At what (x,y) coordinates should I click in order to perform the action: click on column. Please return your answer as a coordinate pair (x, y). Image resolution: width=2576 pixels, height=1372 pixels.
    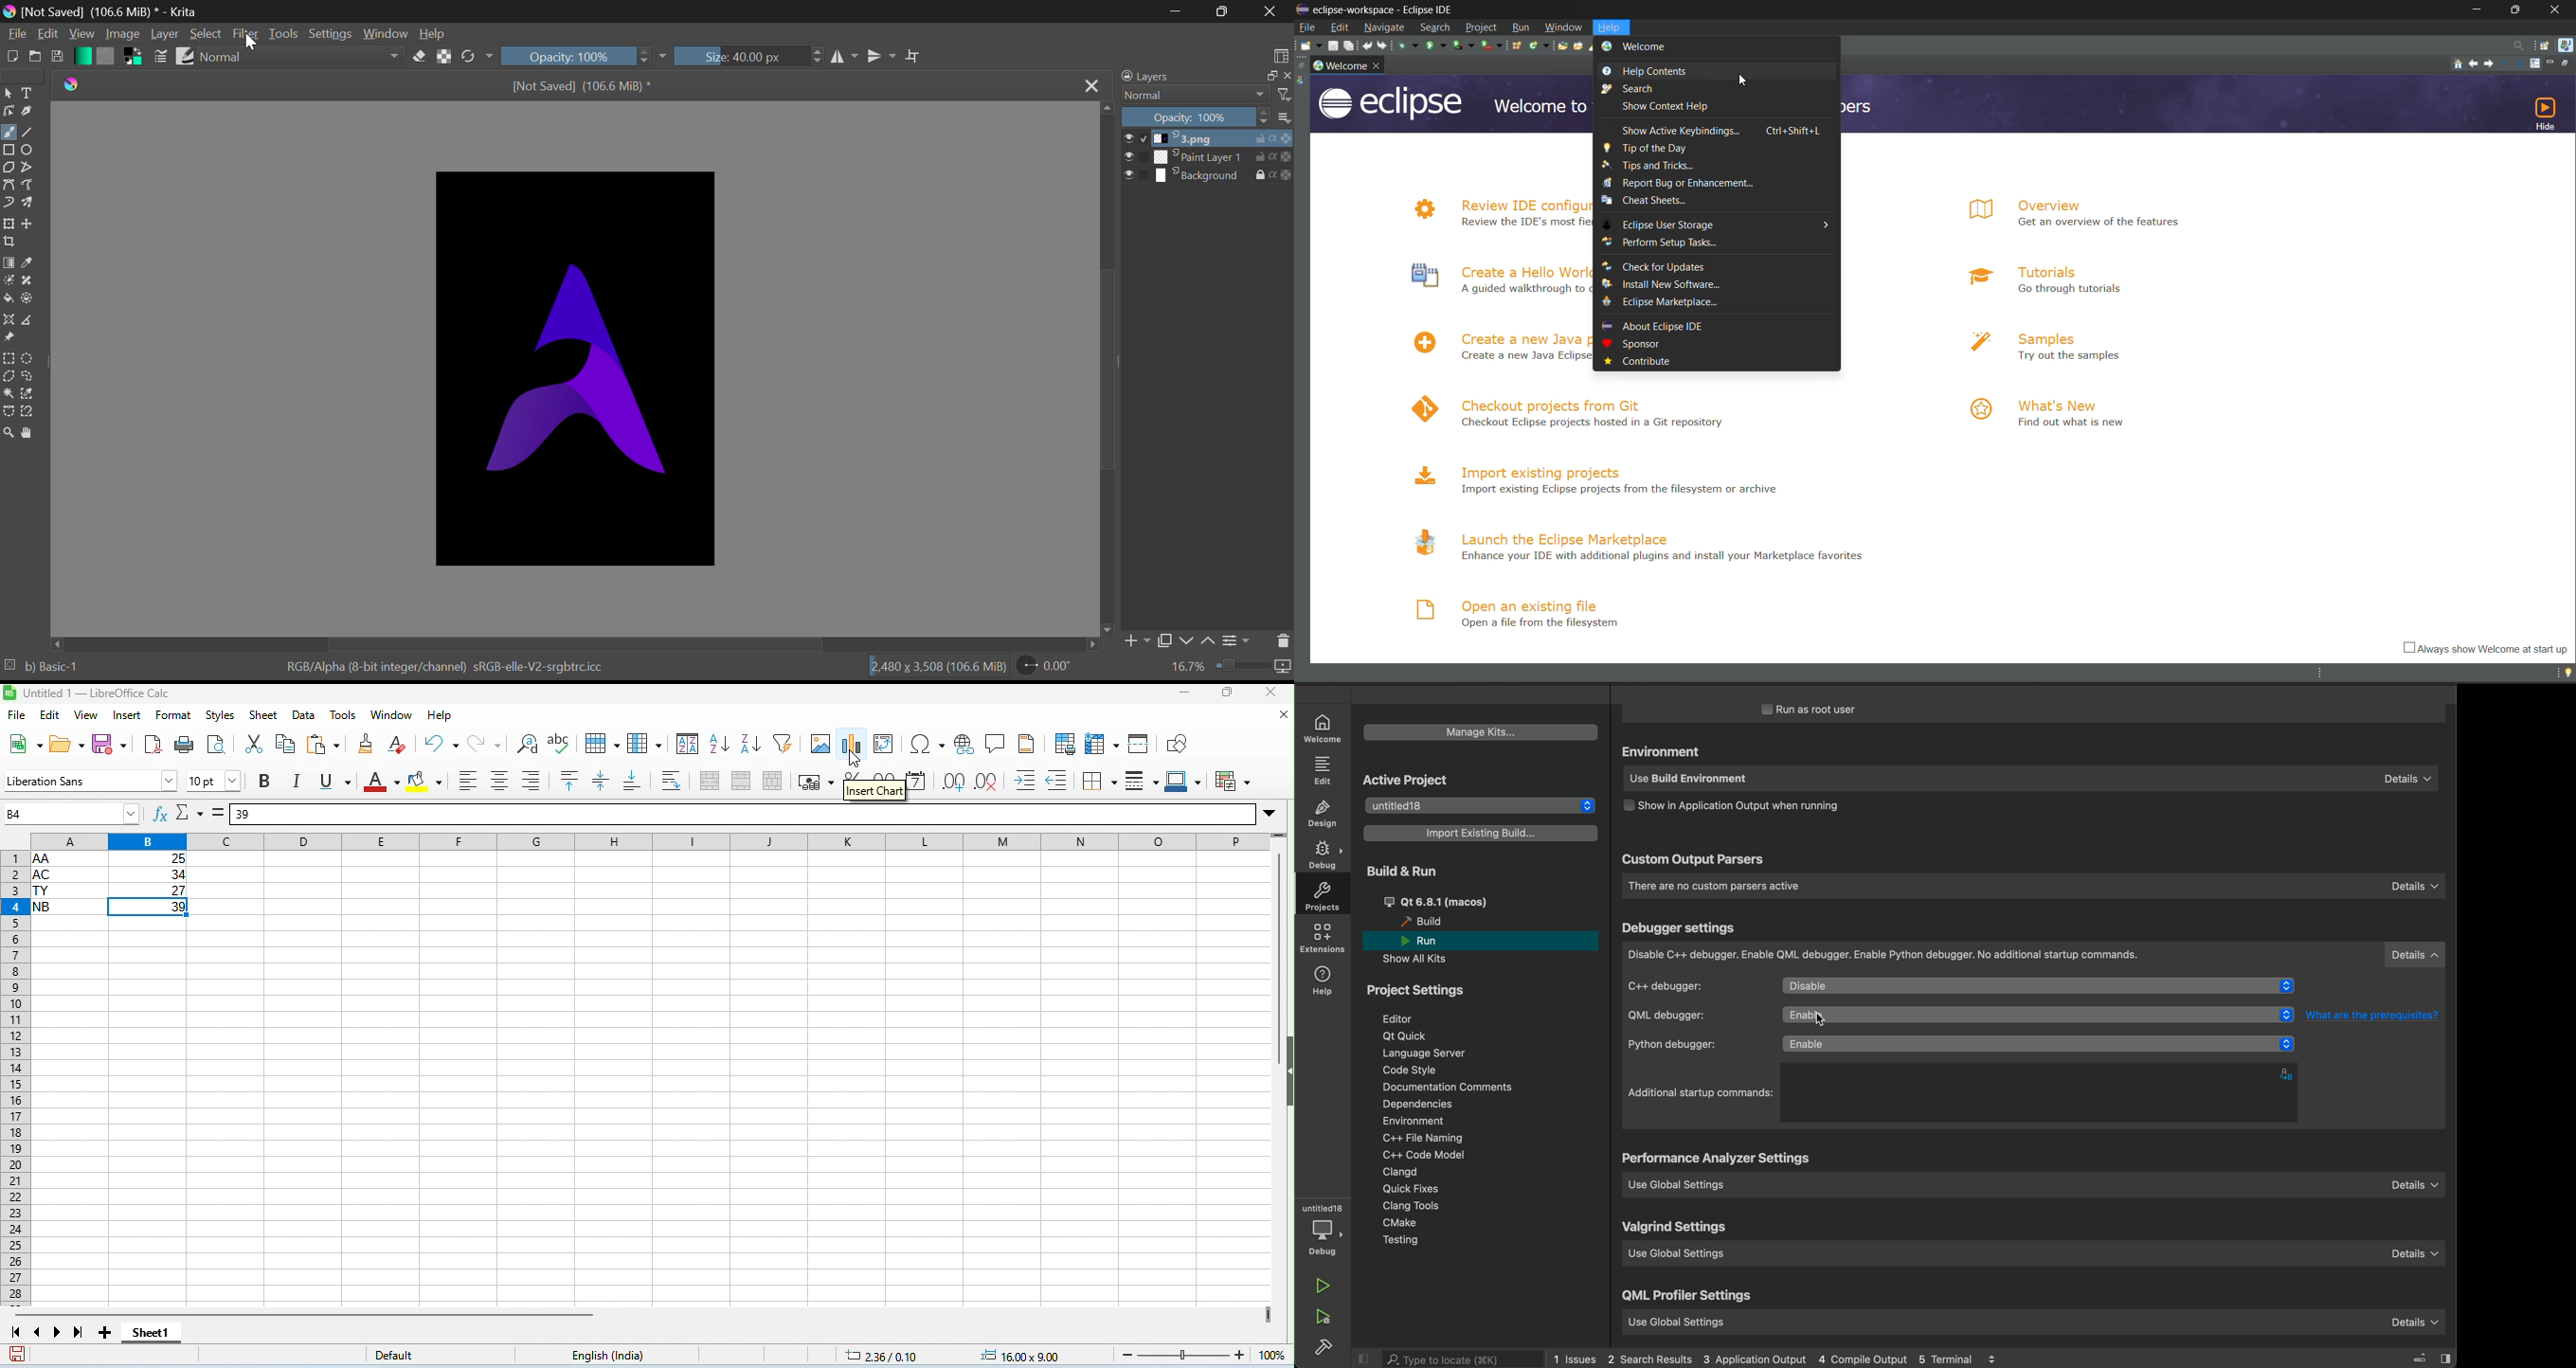
    Looking at the image, I should click on (644, 745).